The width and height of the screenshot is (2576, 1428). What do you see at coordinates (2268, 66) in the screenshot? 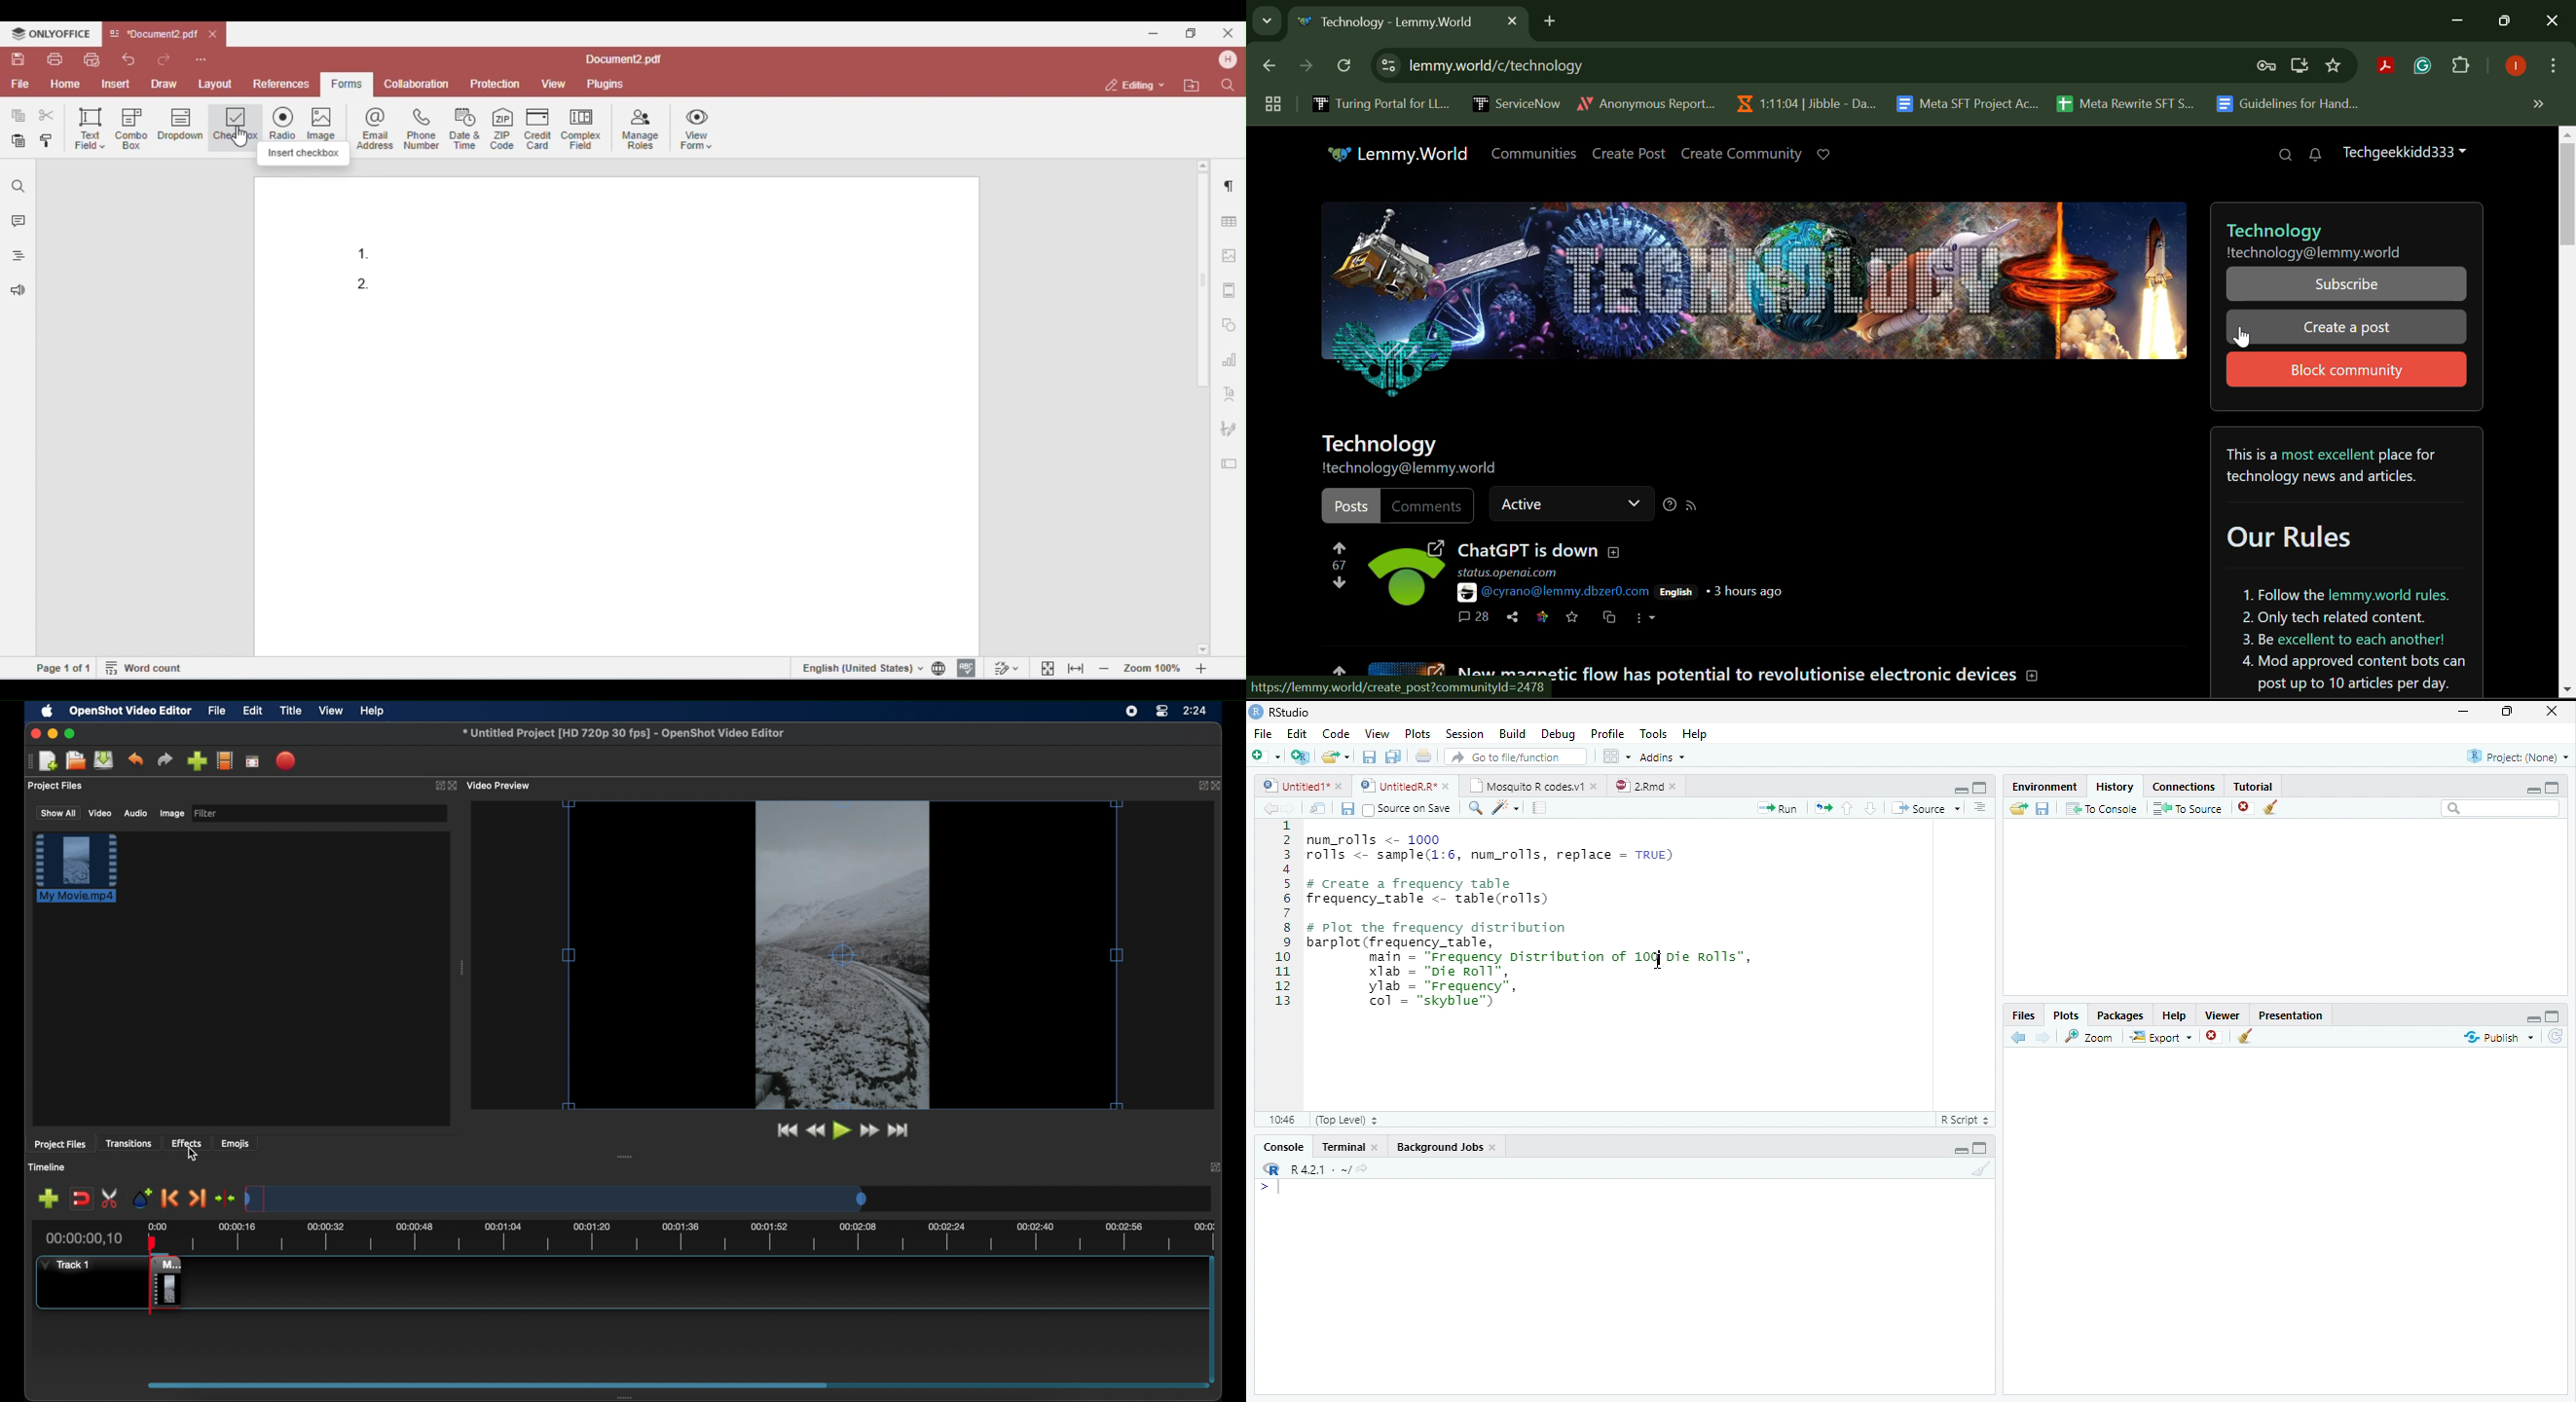
I see `Verify Security ` at bounding box center [2268, 66].